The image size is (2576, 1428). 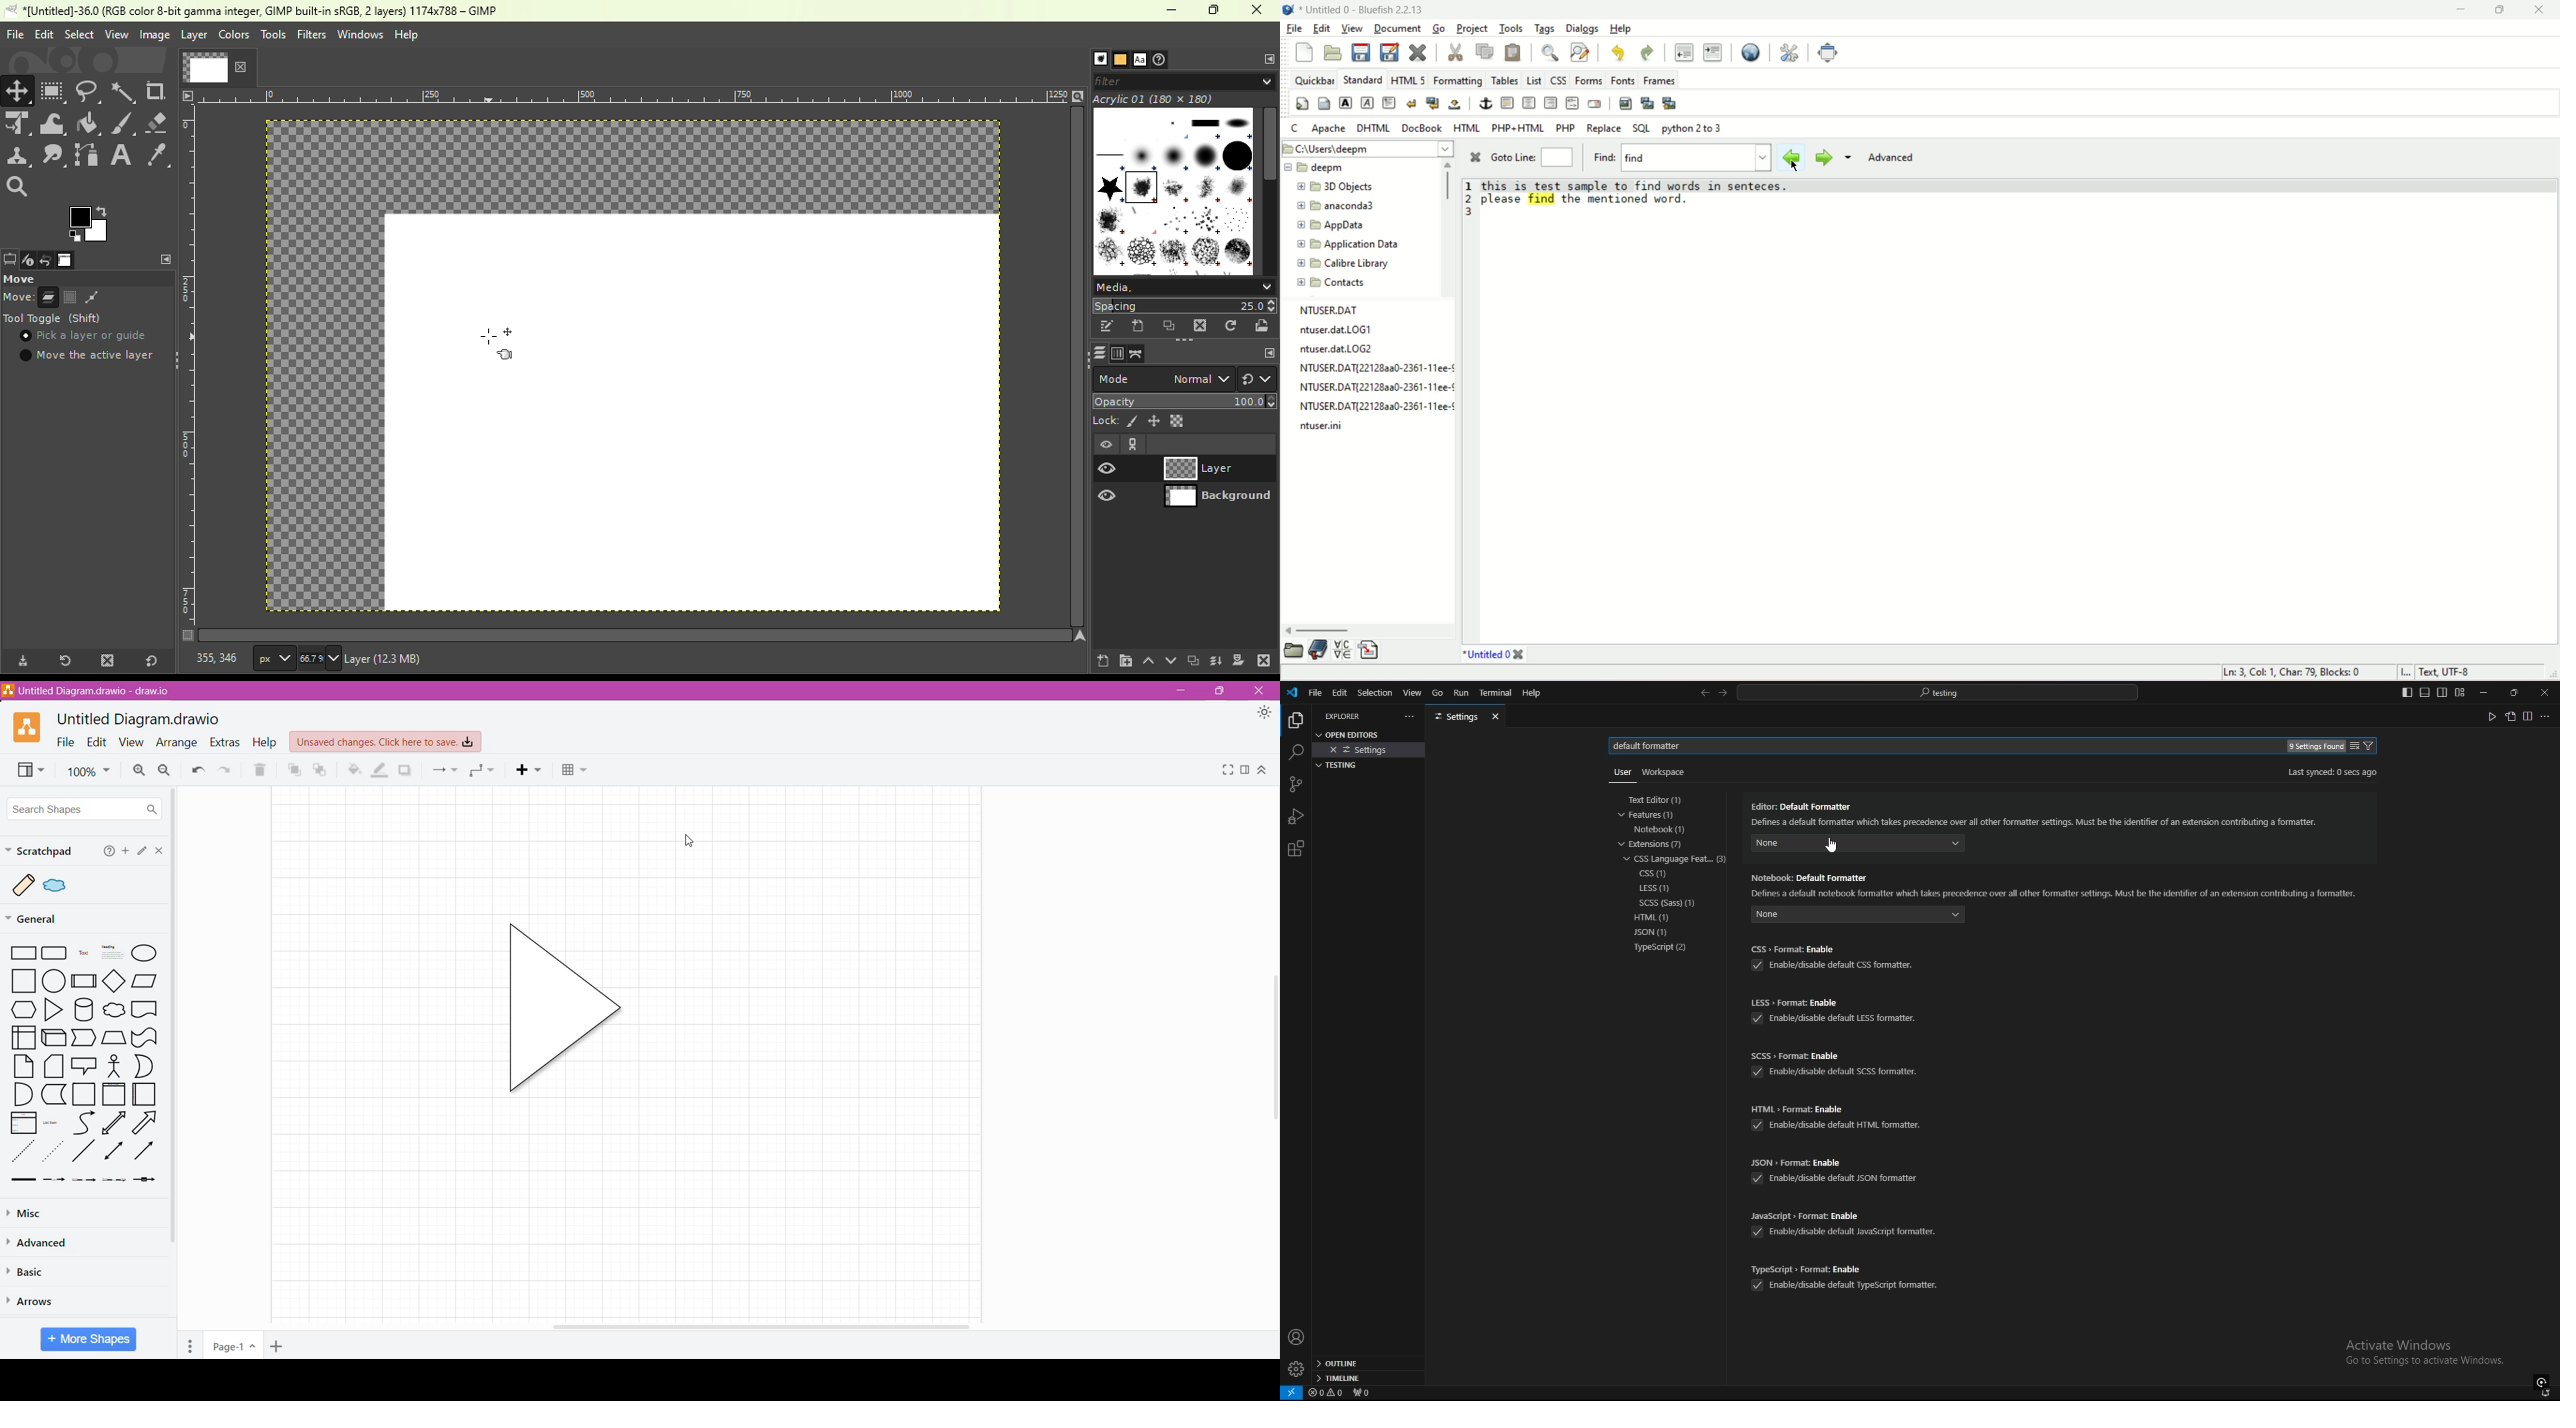 What do you see at coordinates (406, 770) in the screenshot?
I see `Shadow` at bounding box center [406, 770].